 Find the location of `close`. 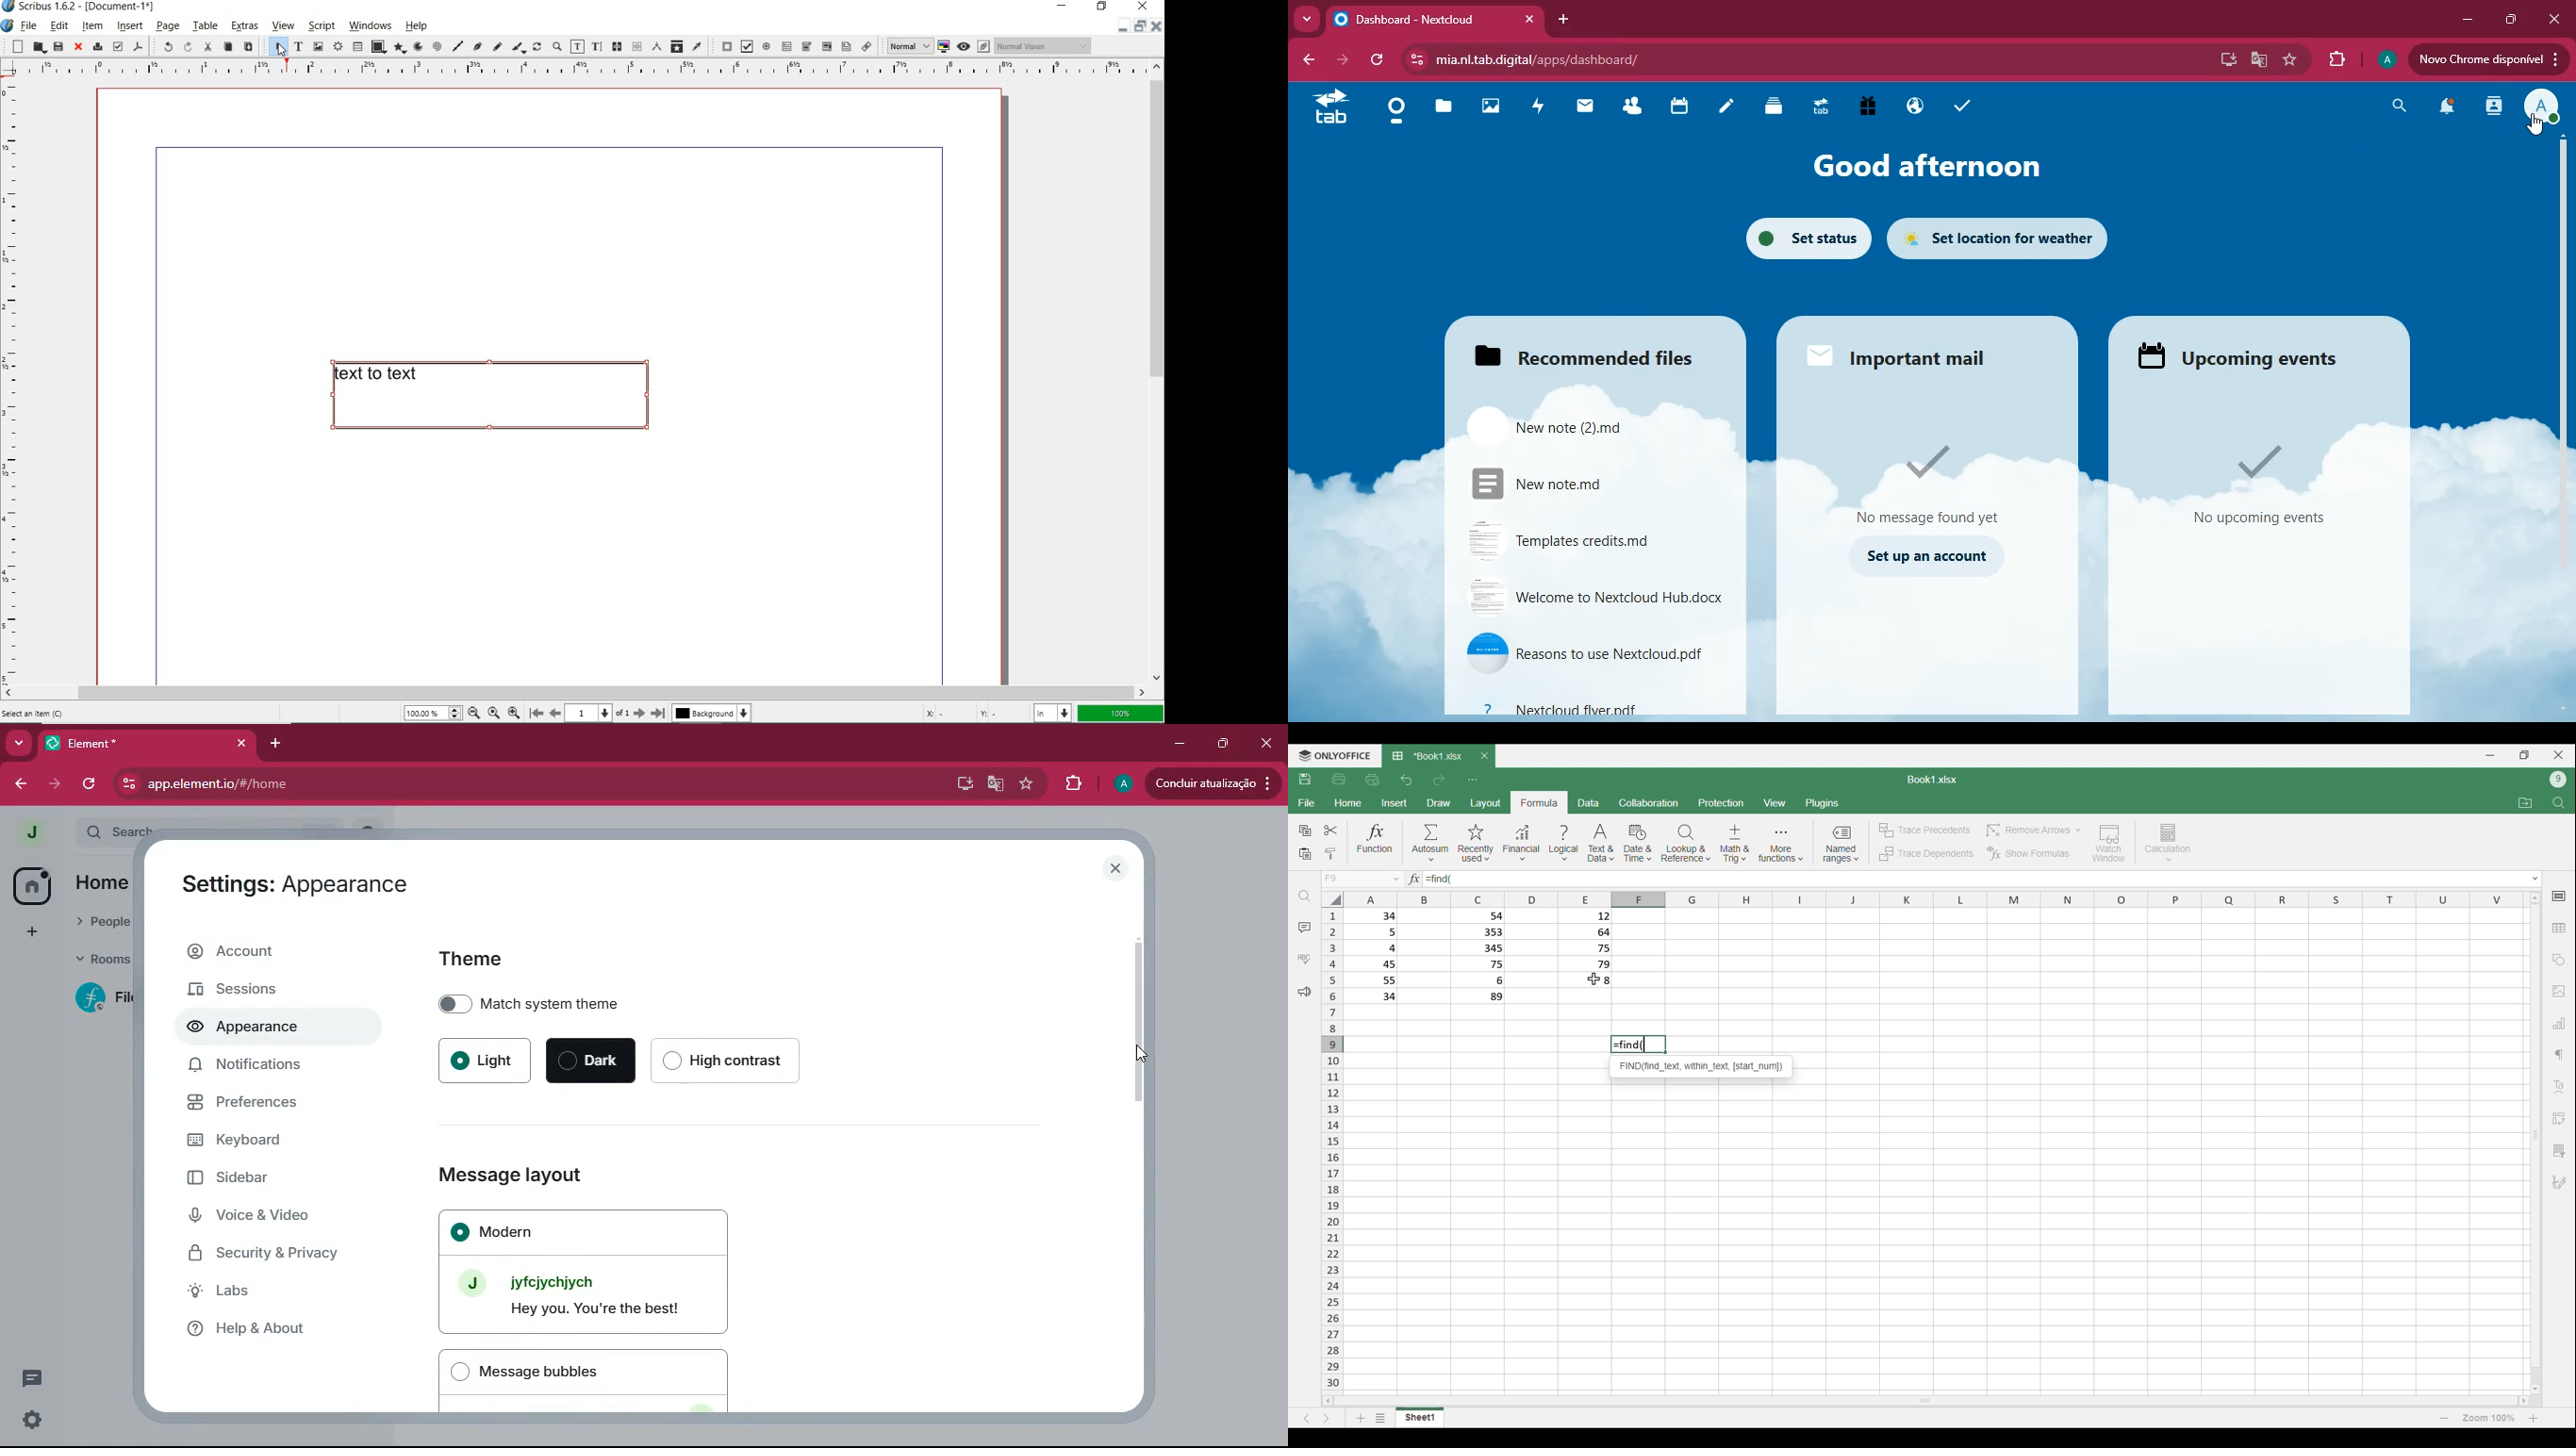

close is located at coordinates (1144, 6).